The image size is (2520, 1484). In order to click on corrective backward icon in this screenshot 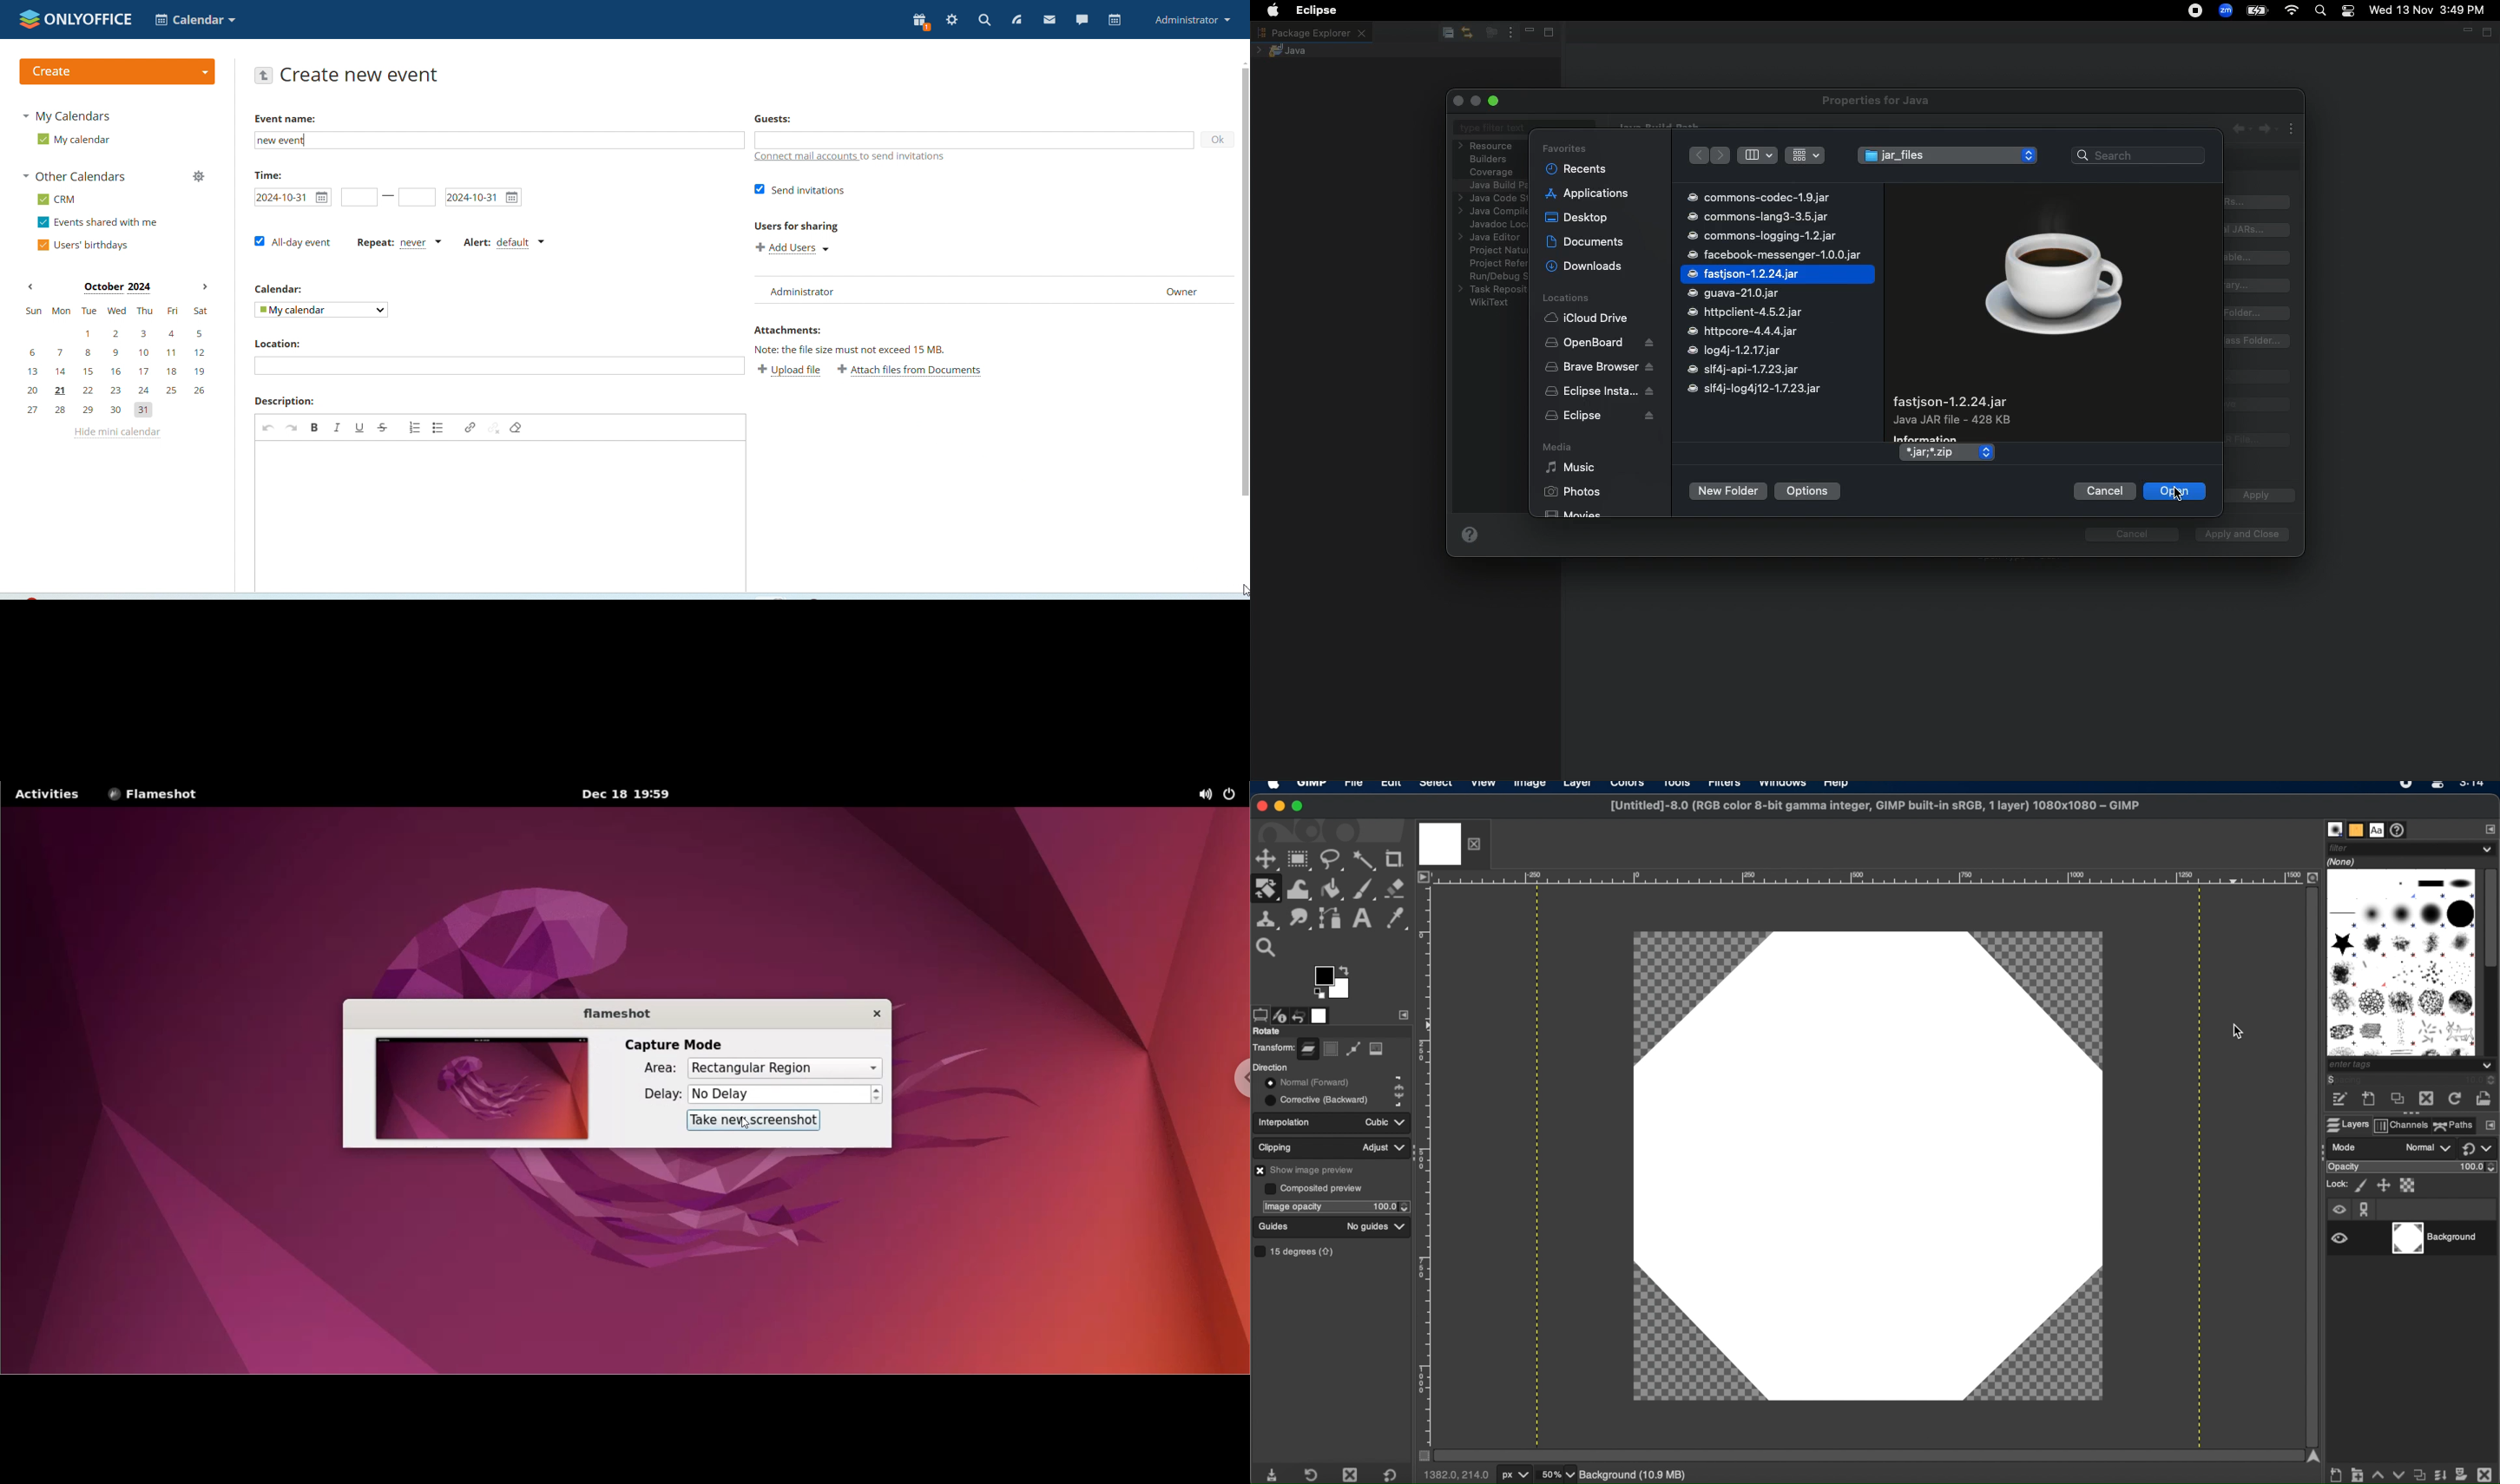, I will do `click(1397, 1101)`.